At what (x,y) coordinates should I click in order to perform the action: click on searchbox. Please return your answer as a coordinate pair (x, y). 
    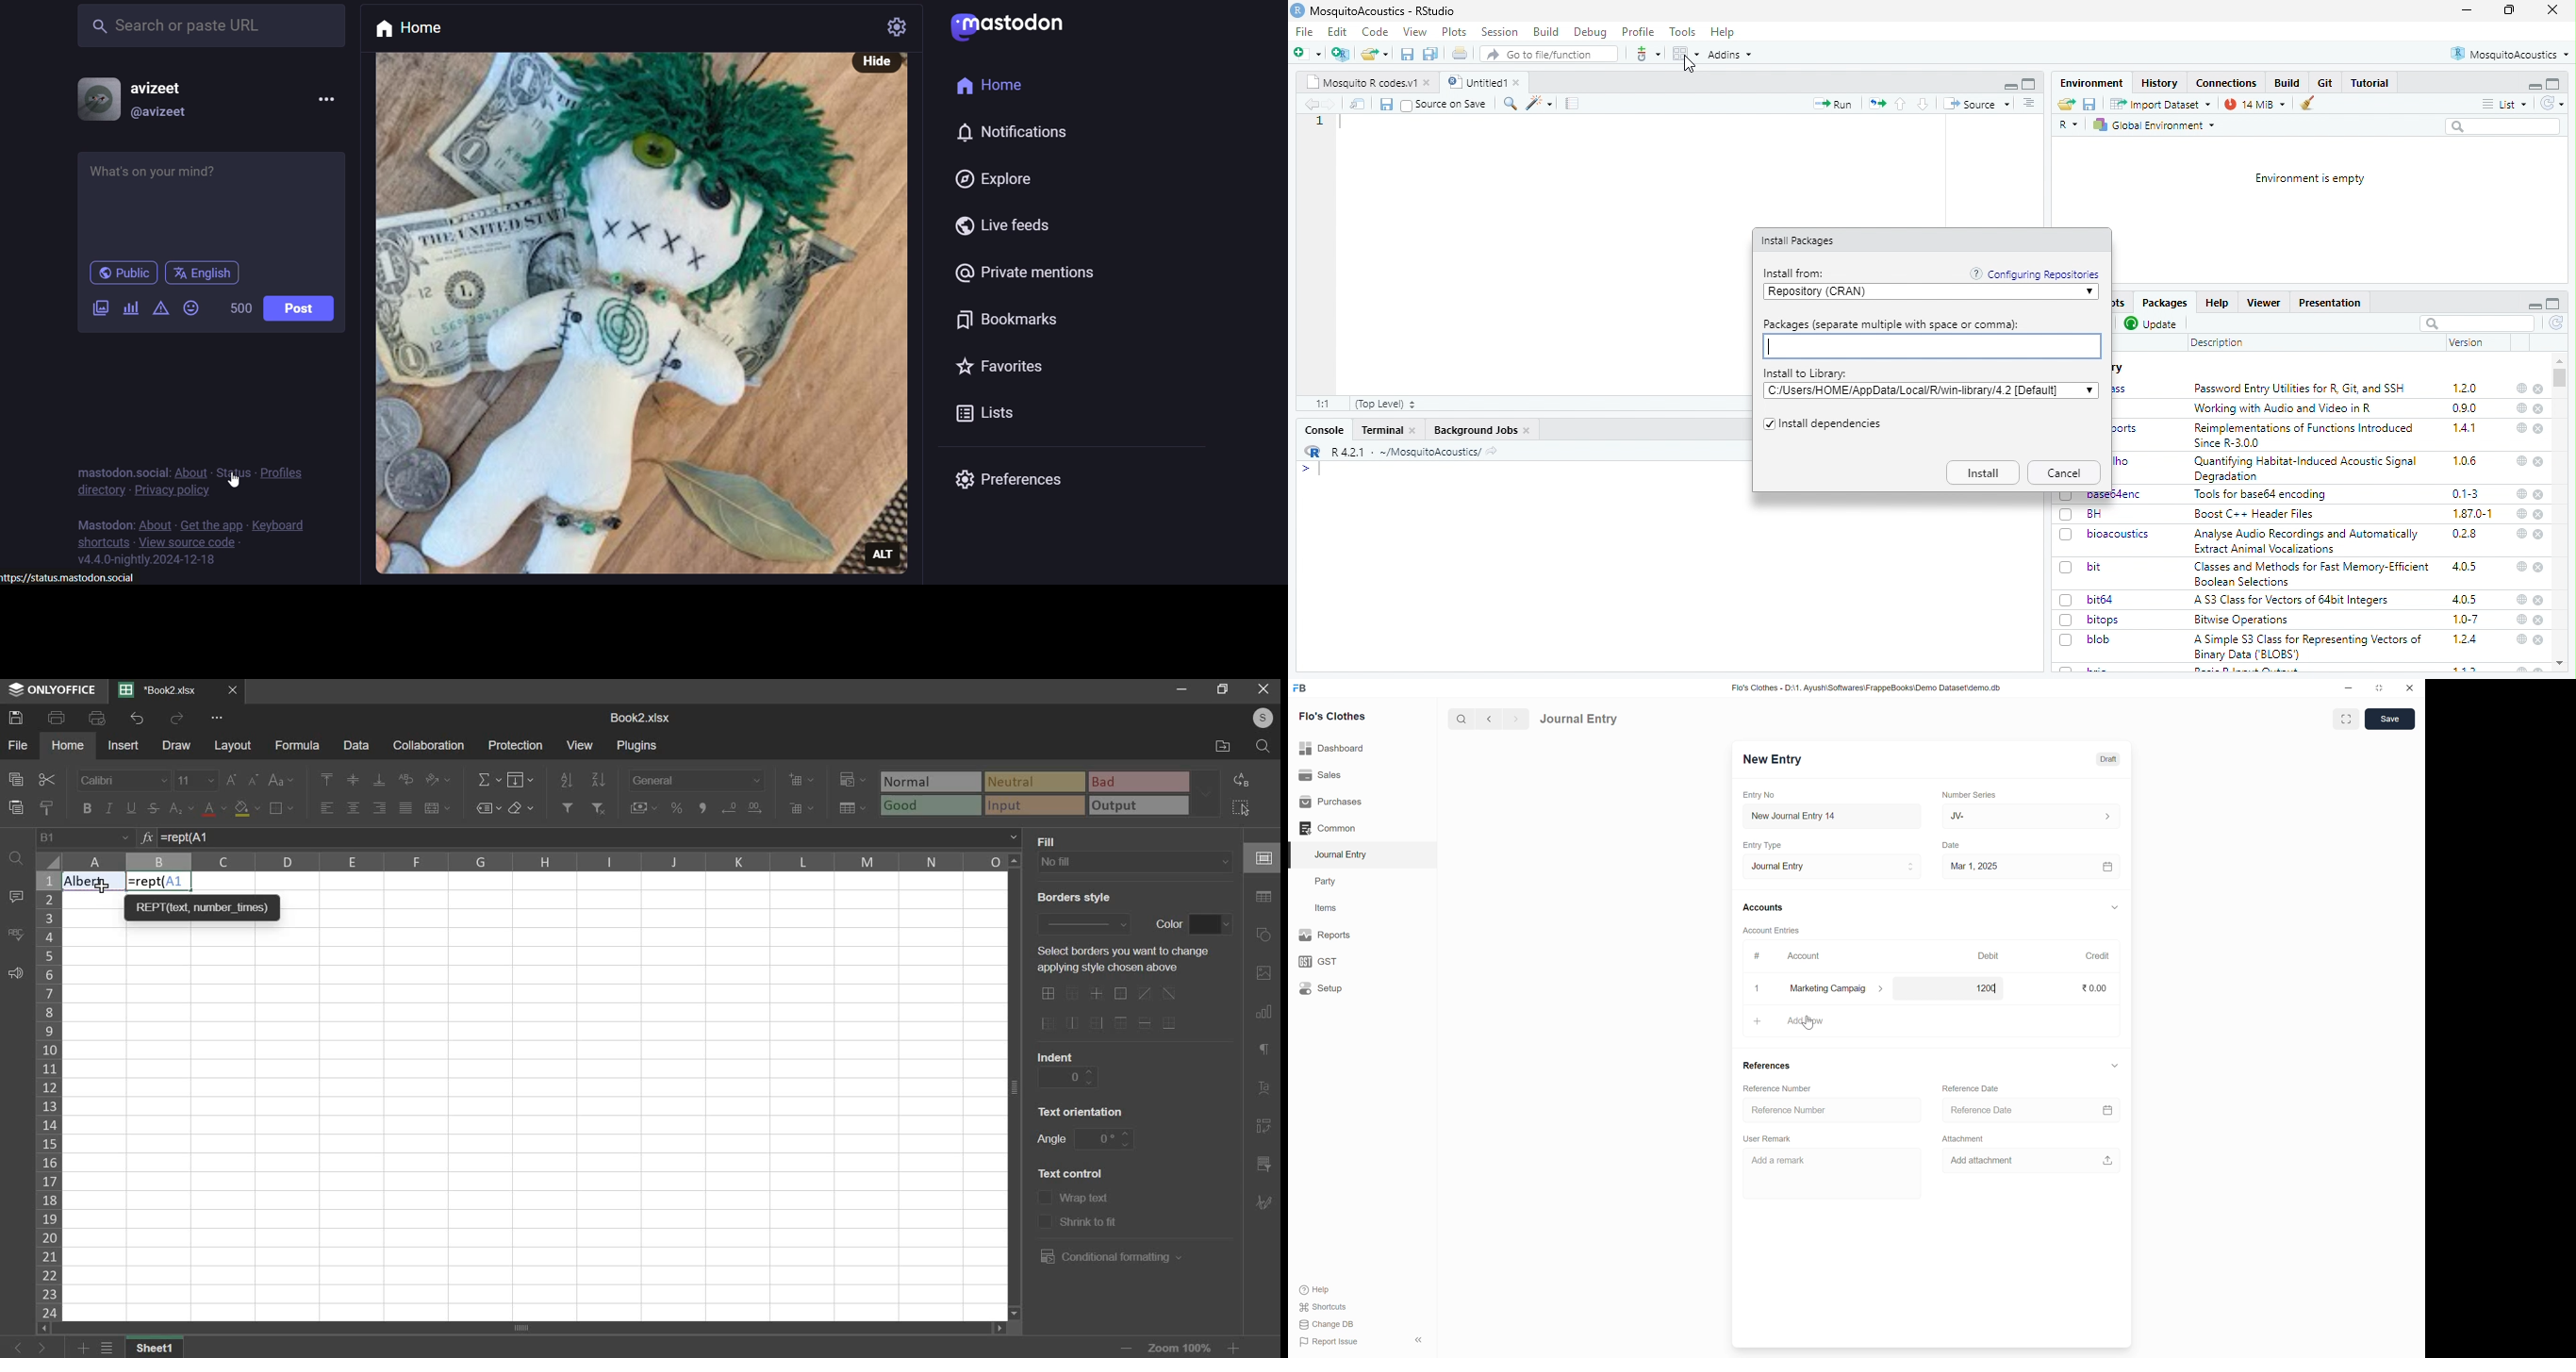
    Looking at the image, I should click on (2477, 323).